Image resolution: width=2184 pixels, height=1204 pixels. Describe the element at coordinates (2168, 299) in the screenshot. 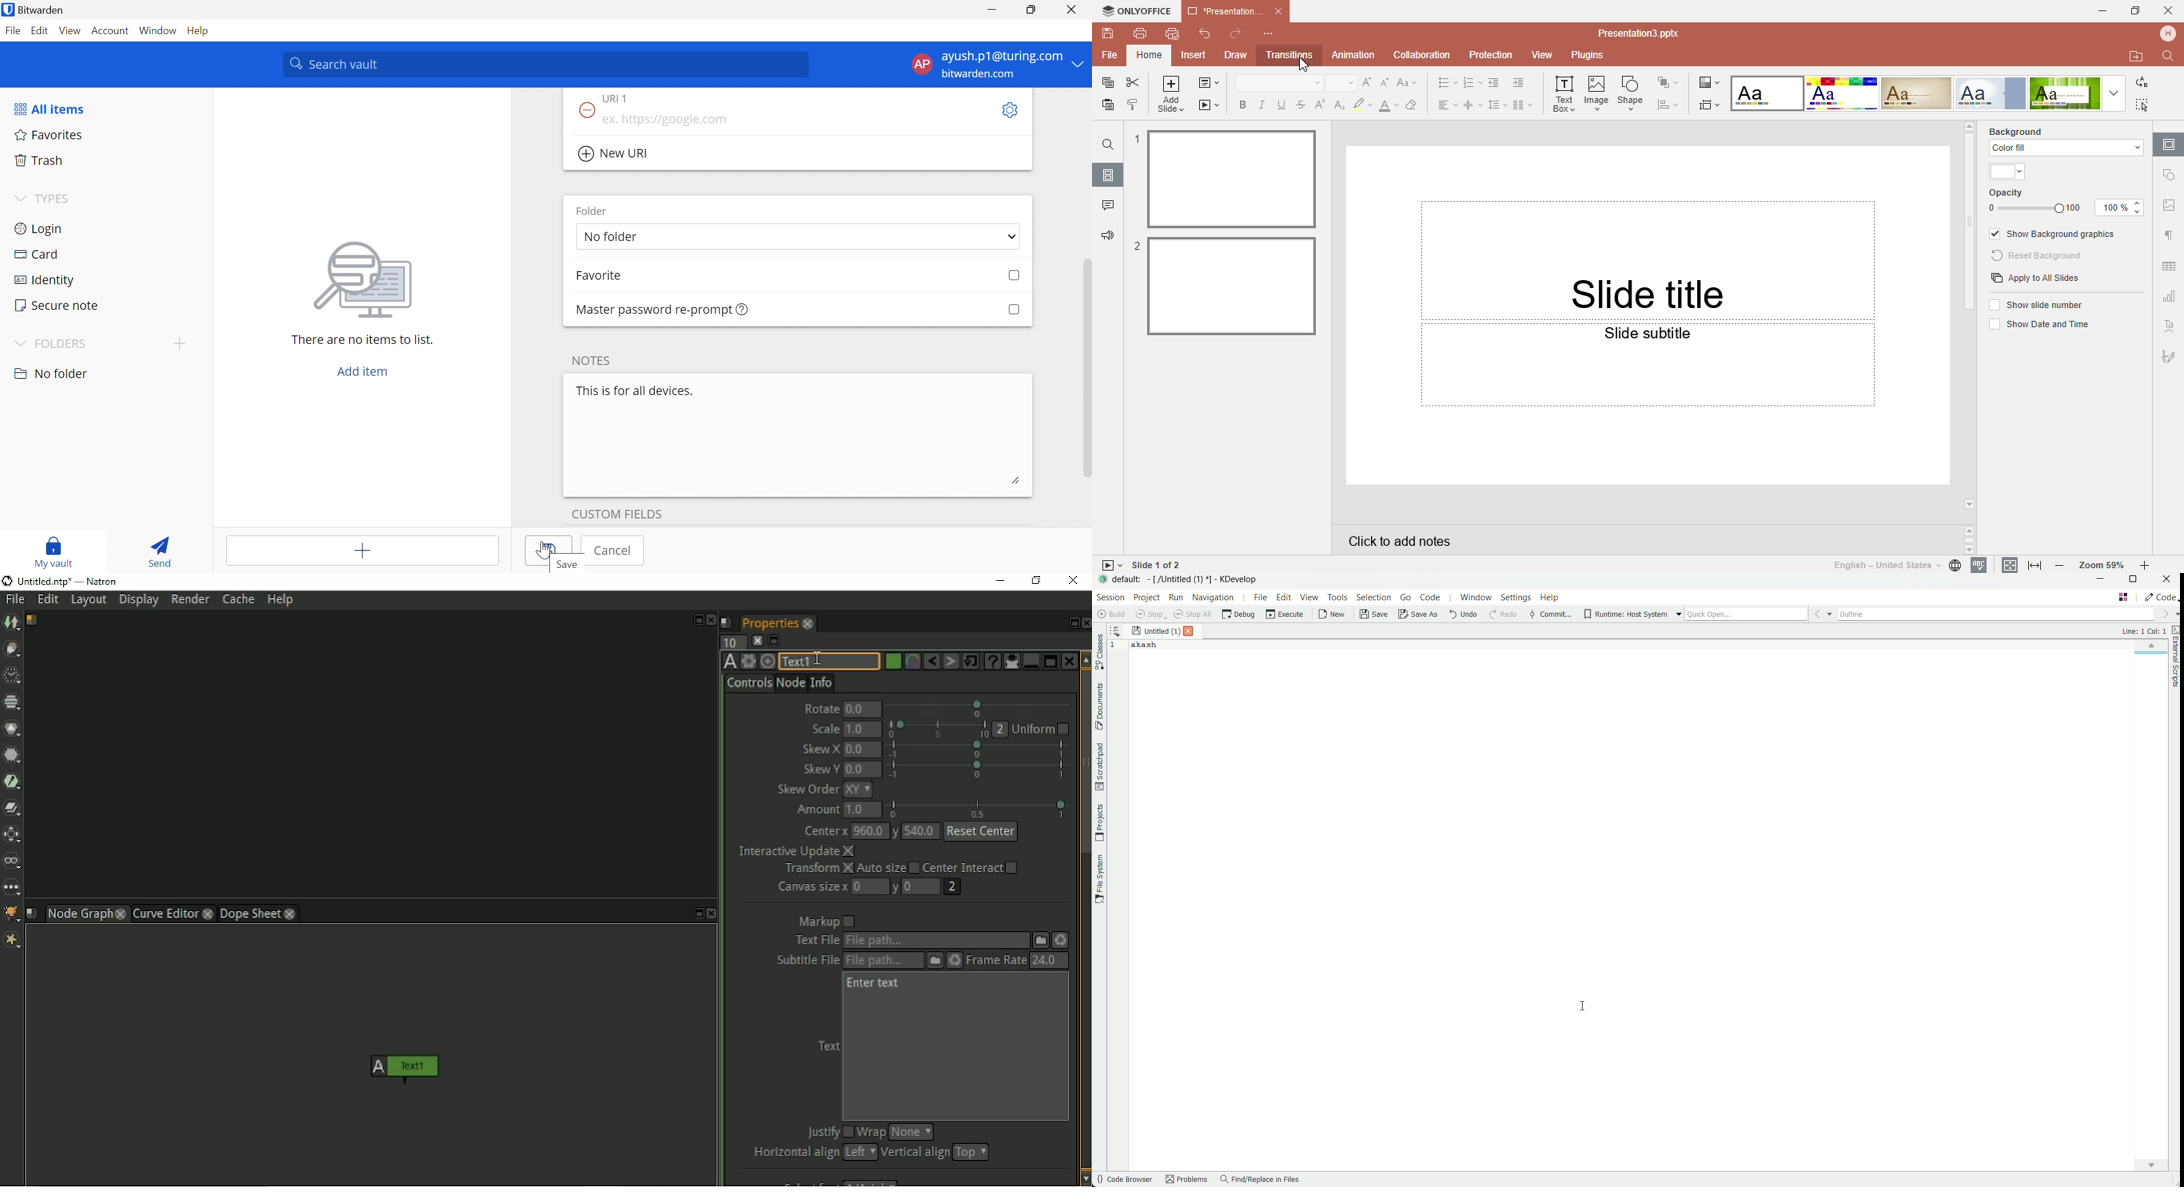

I see `Chart setting` at that location.